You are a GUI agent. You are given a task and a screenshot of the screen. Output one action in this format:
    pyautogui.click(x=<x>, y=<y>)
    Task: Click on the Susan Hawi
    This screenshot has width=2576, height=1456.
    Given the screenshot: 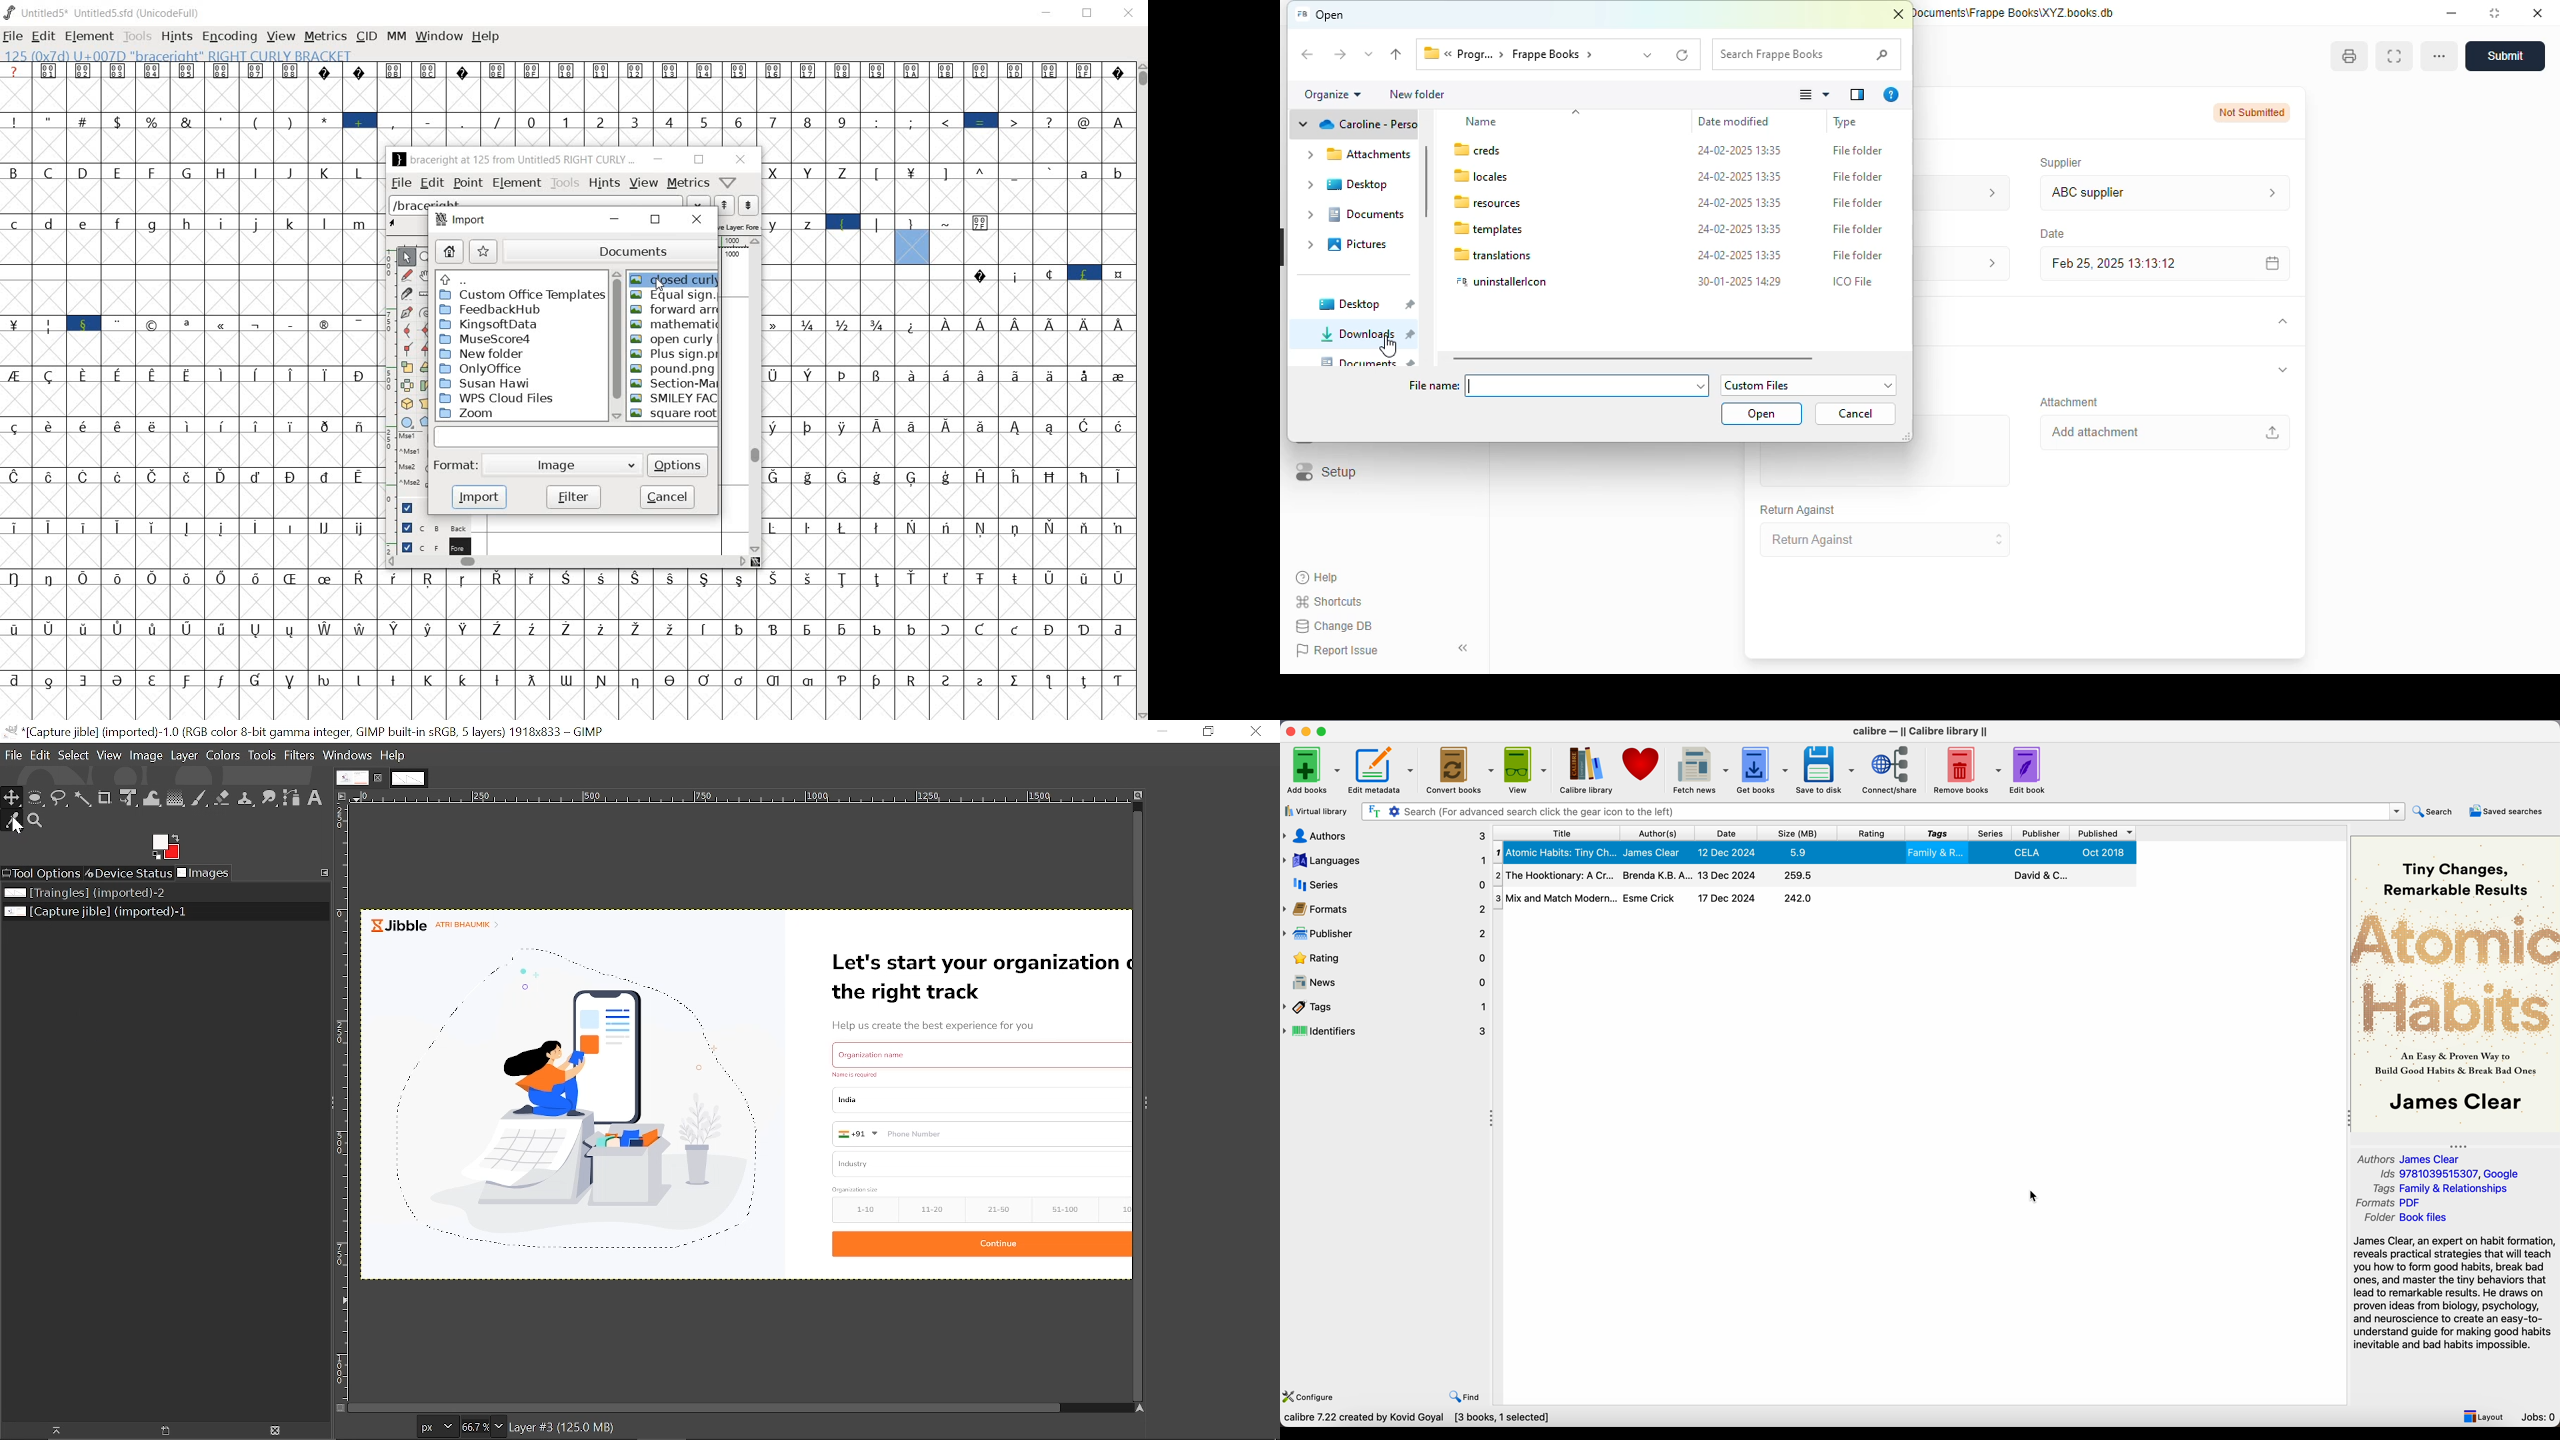 What is the action you would take?
    pyautogui.click(x=483, y=384)
    